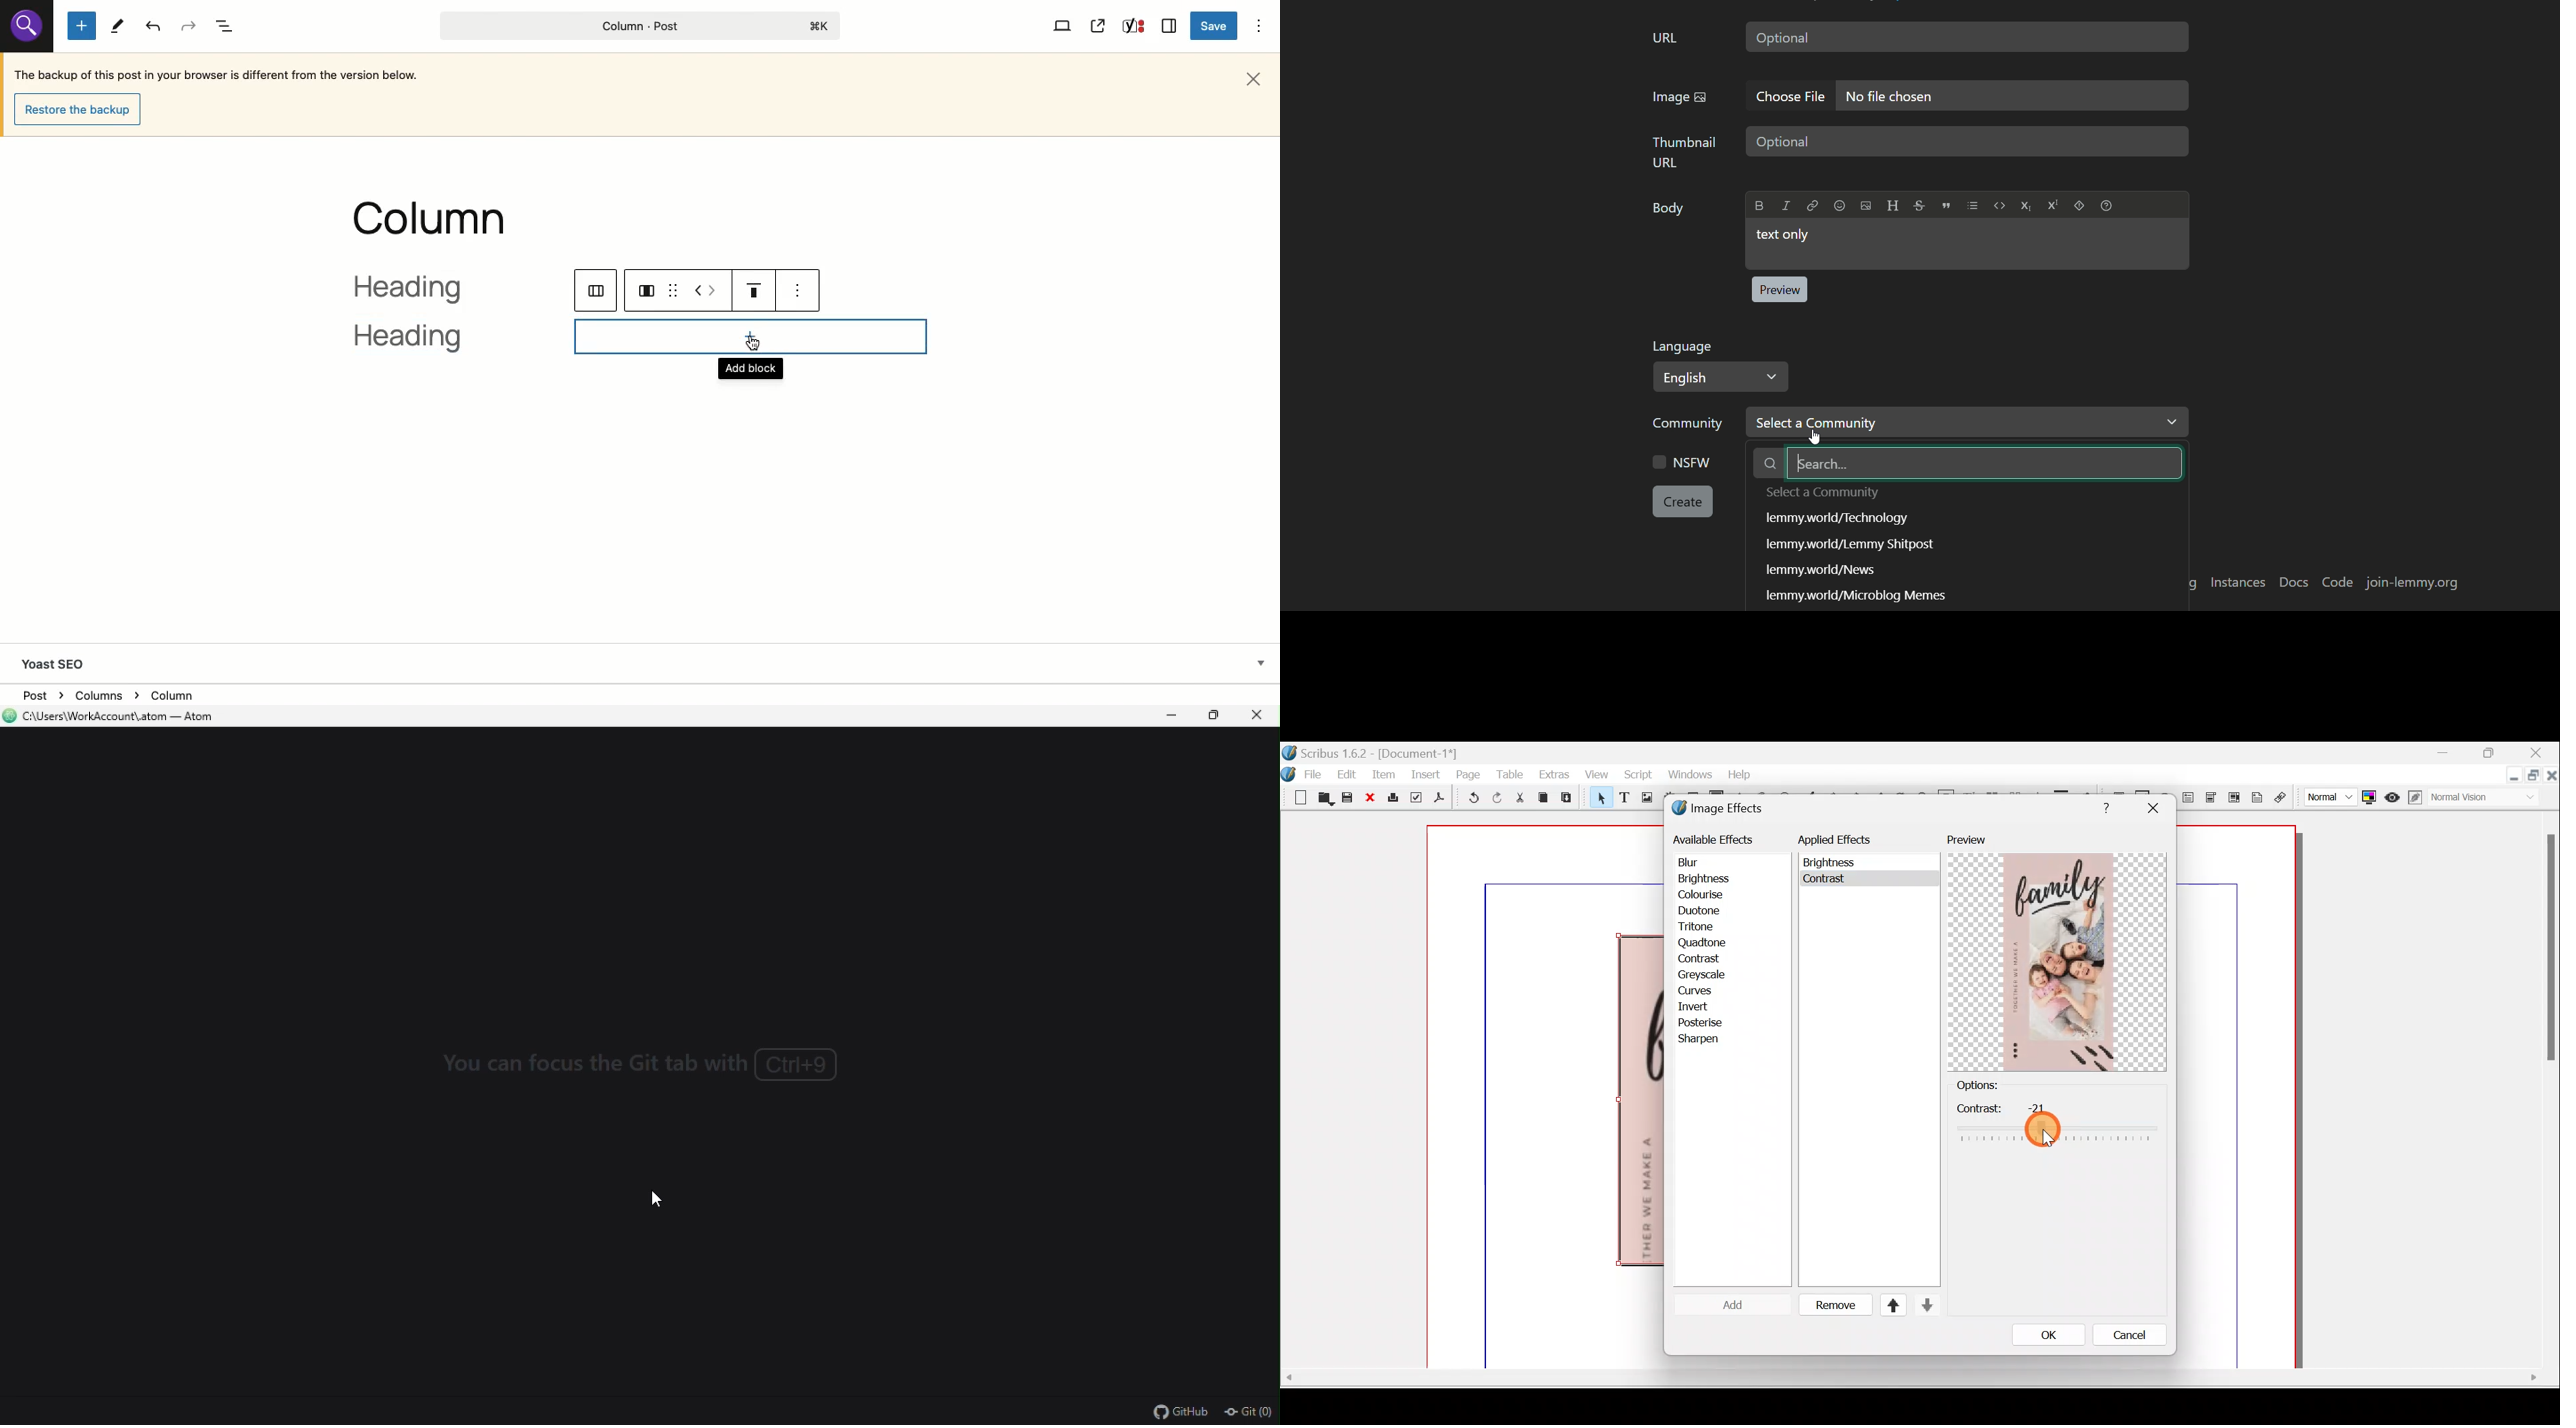  Describe the element at coordinates (1682, 462) in the screenshot. I see `NSFW` at that location.